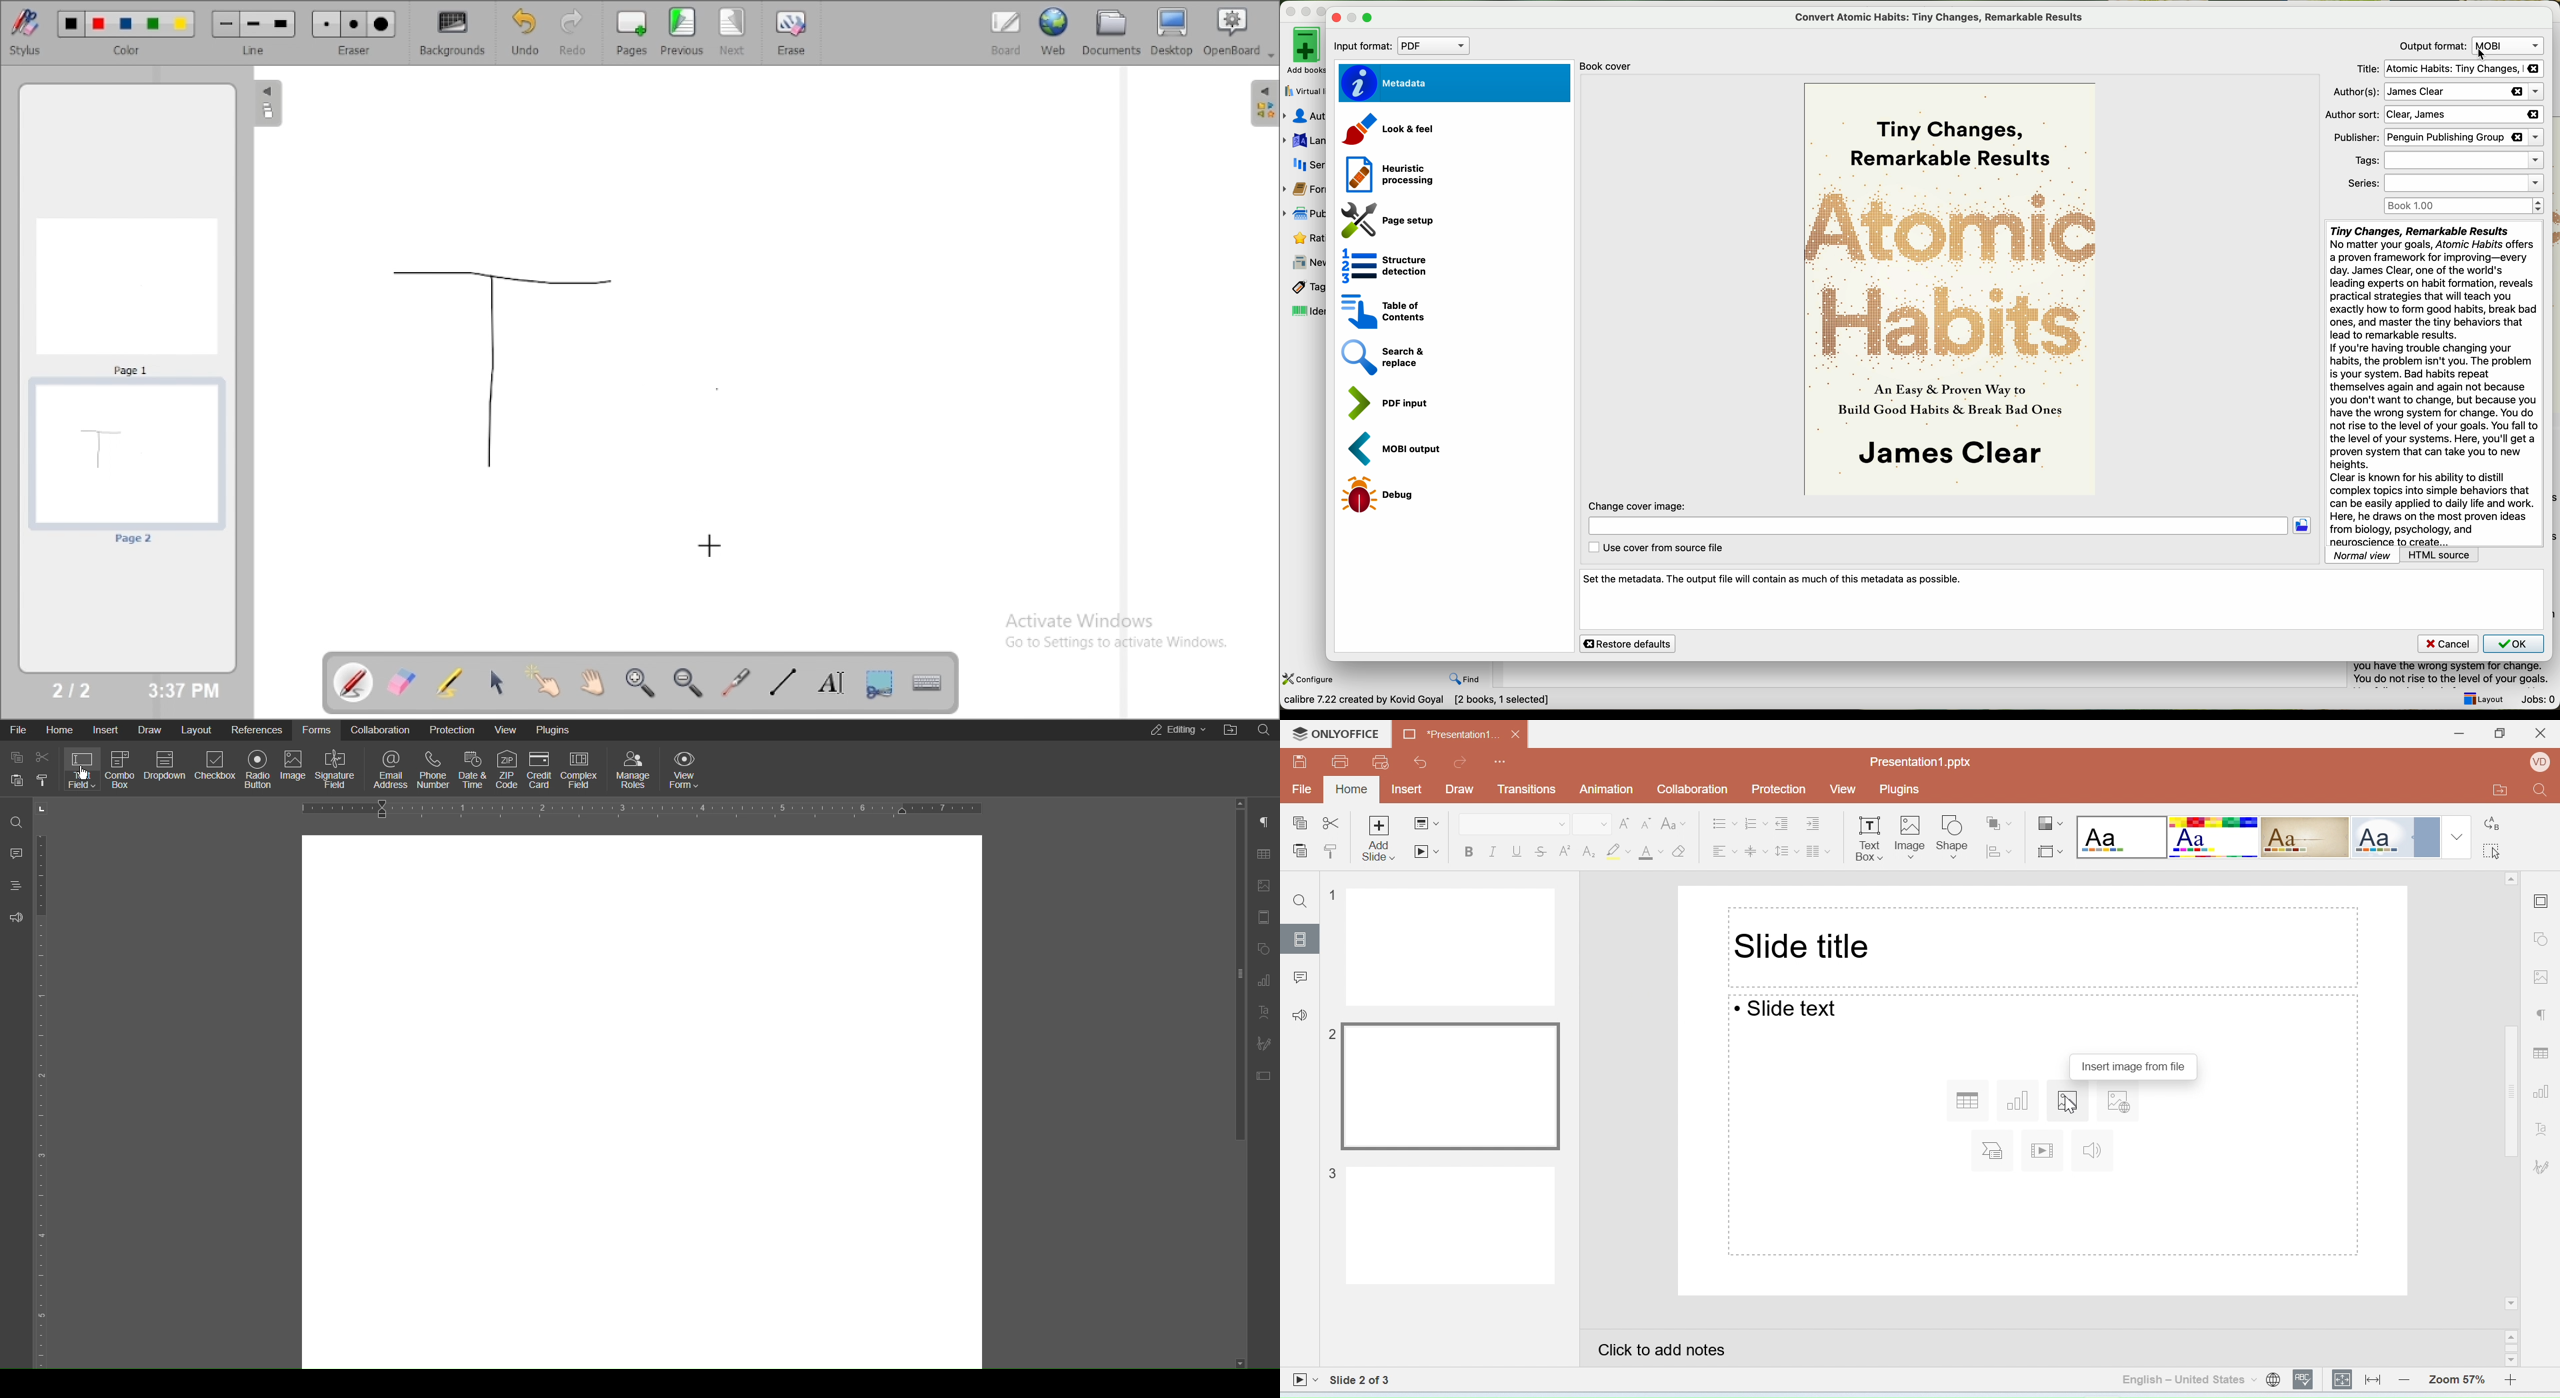 This screenshot has width=2576, height=1400. I want to click on Insert horizontal text box, so click(1869, 838).